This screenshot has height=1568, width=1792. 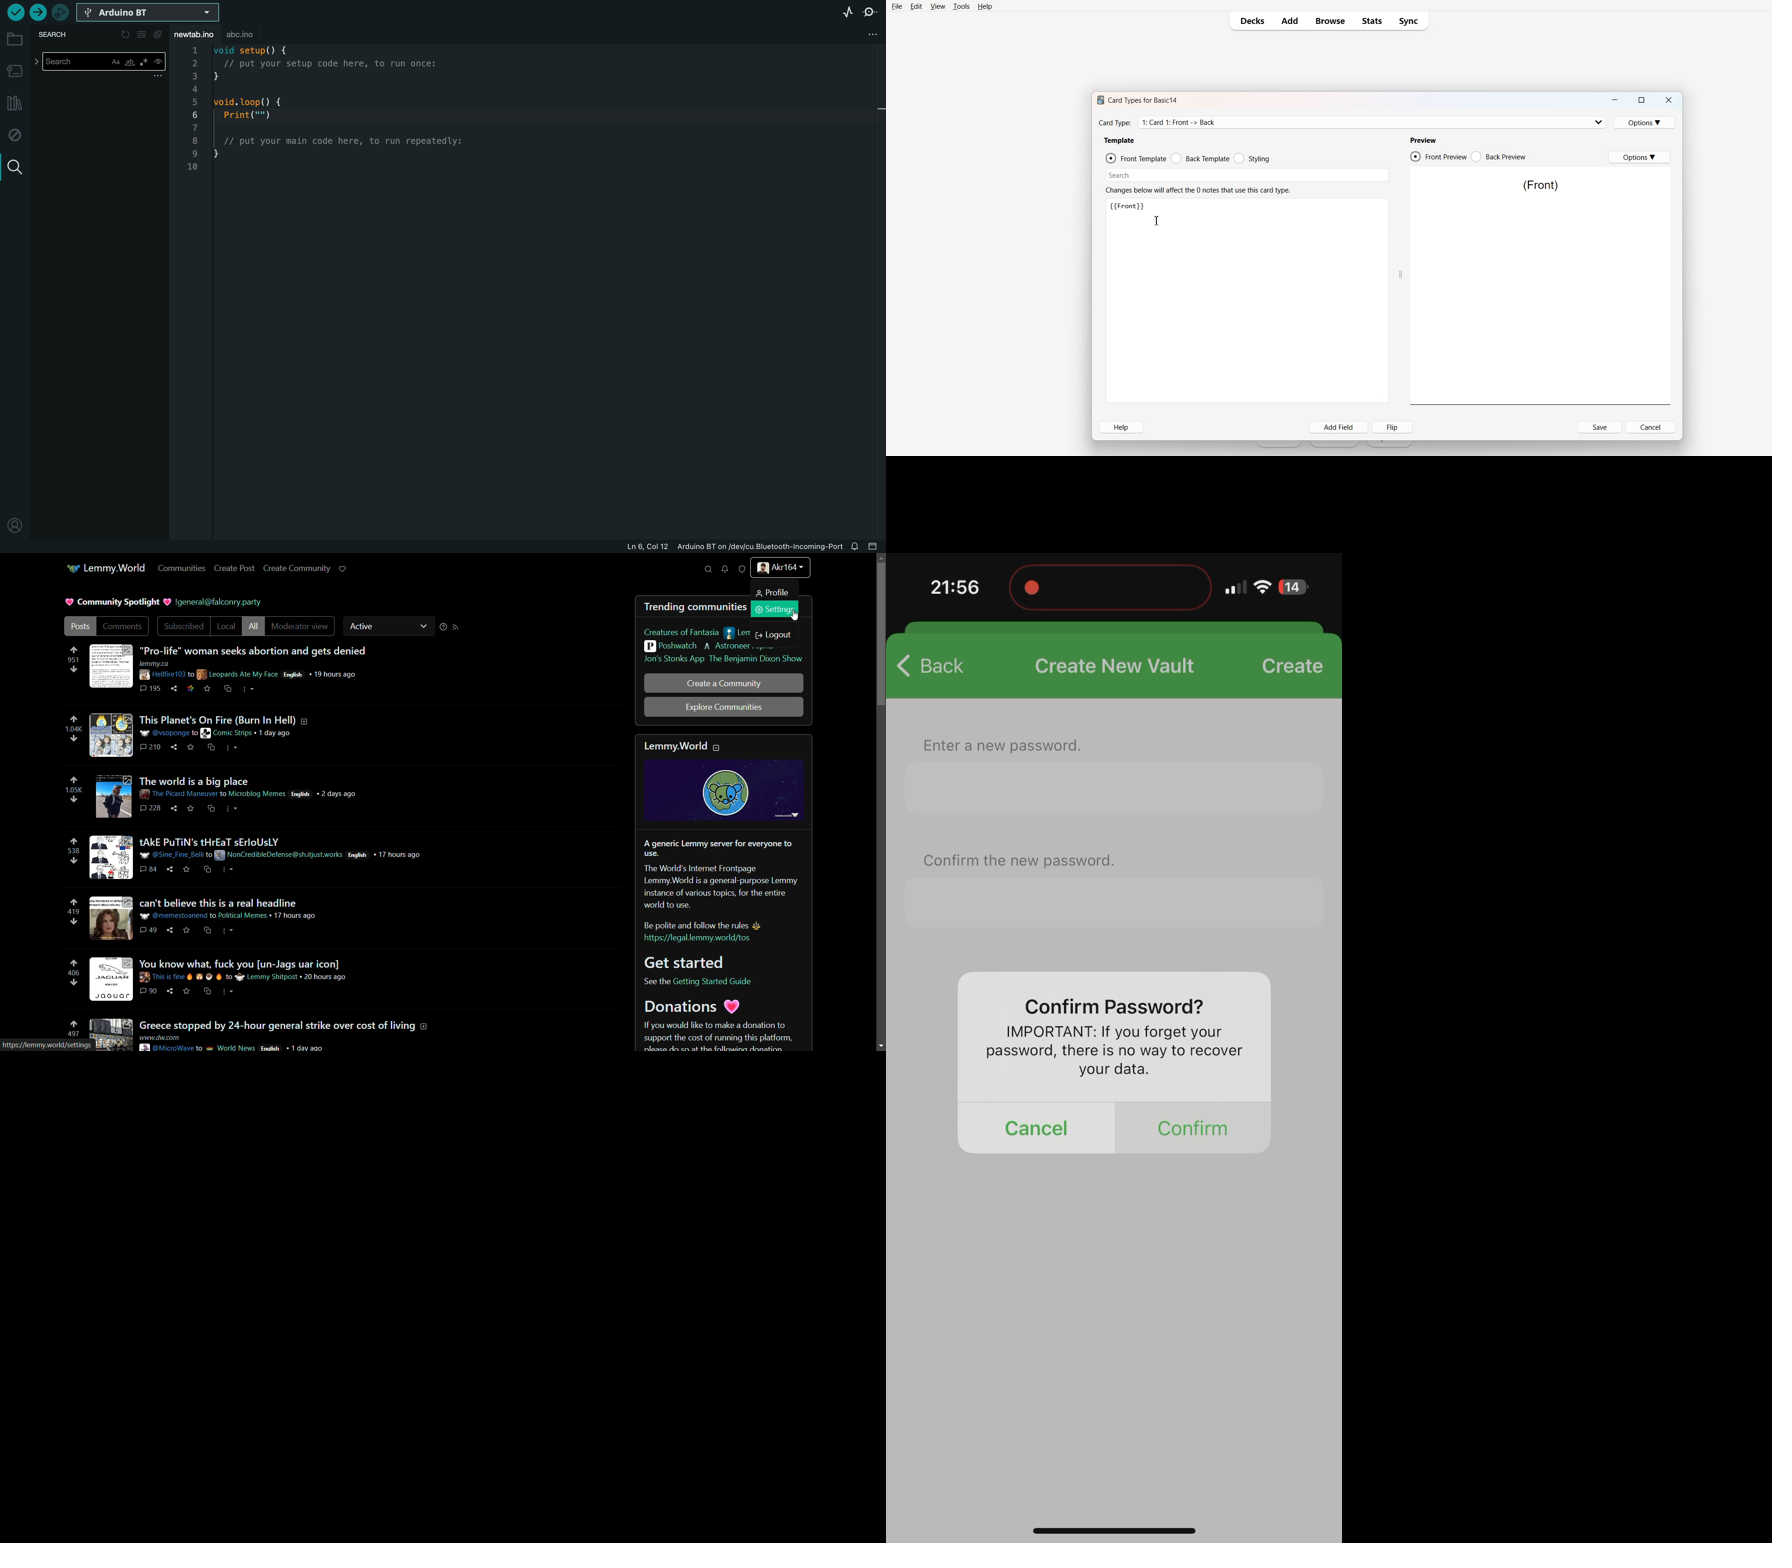 What do you see at coordinates (73, 1025) in the screenshot?
I see `upvote` at bounding box center [73, 1025].